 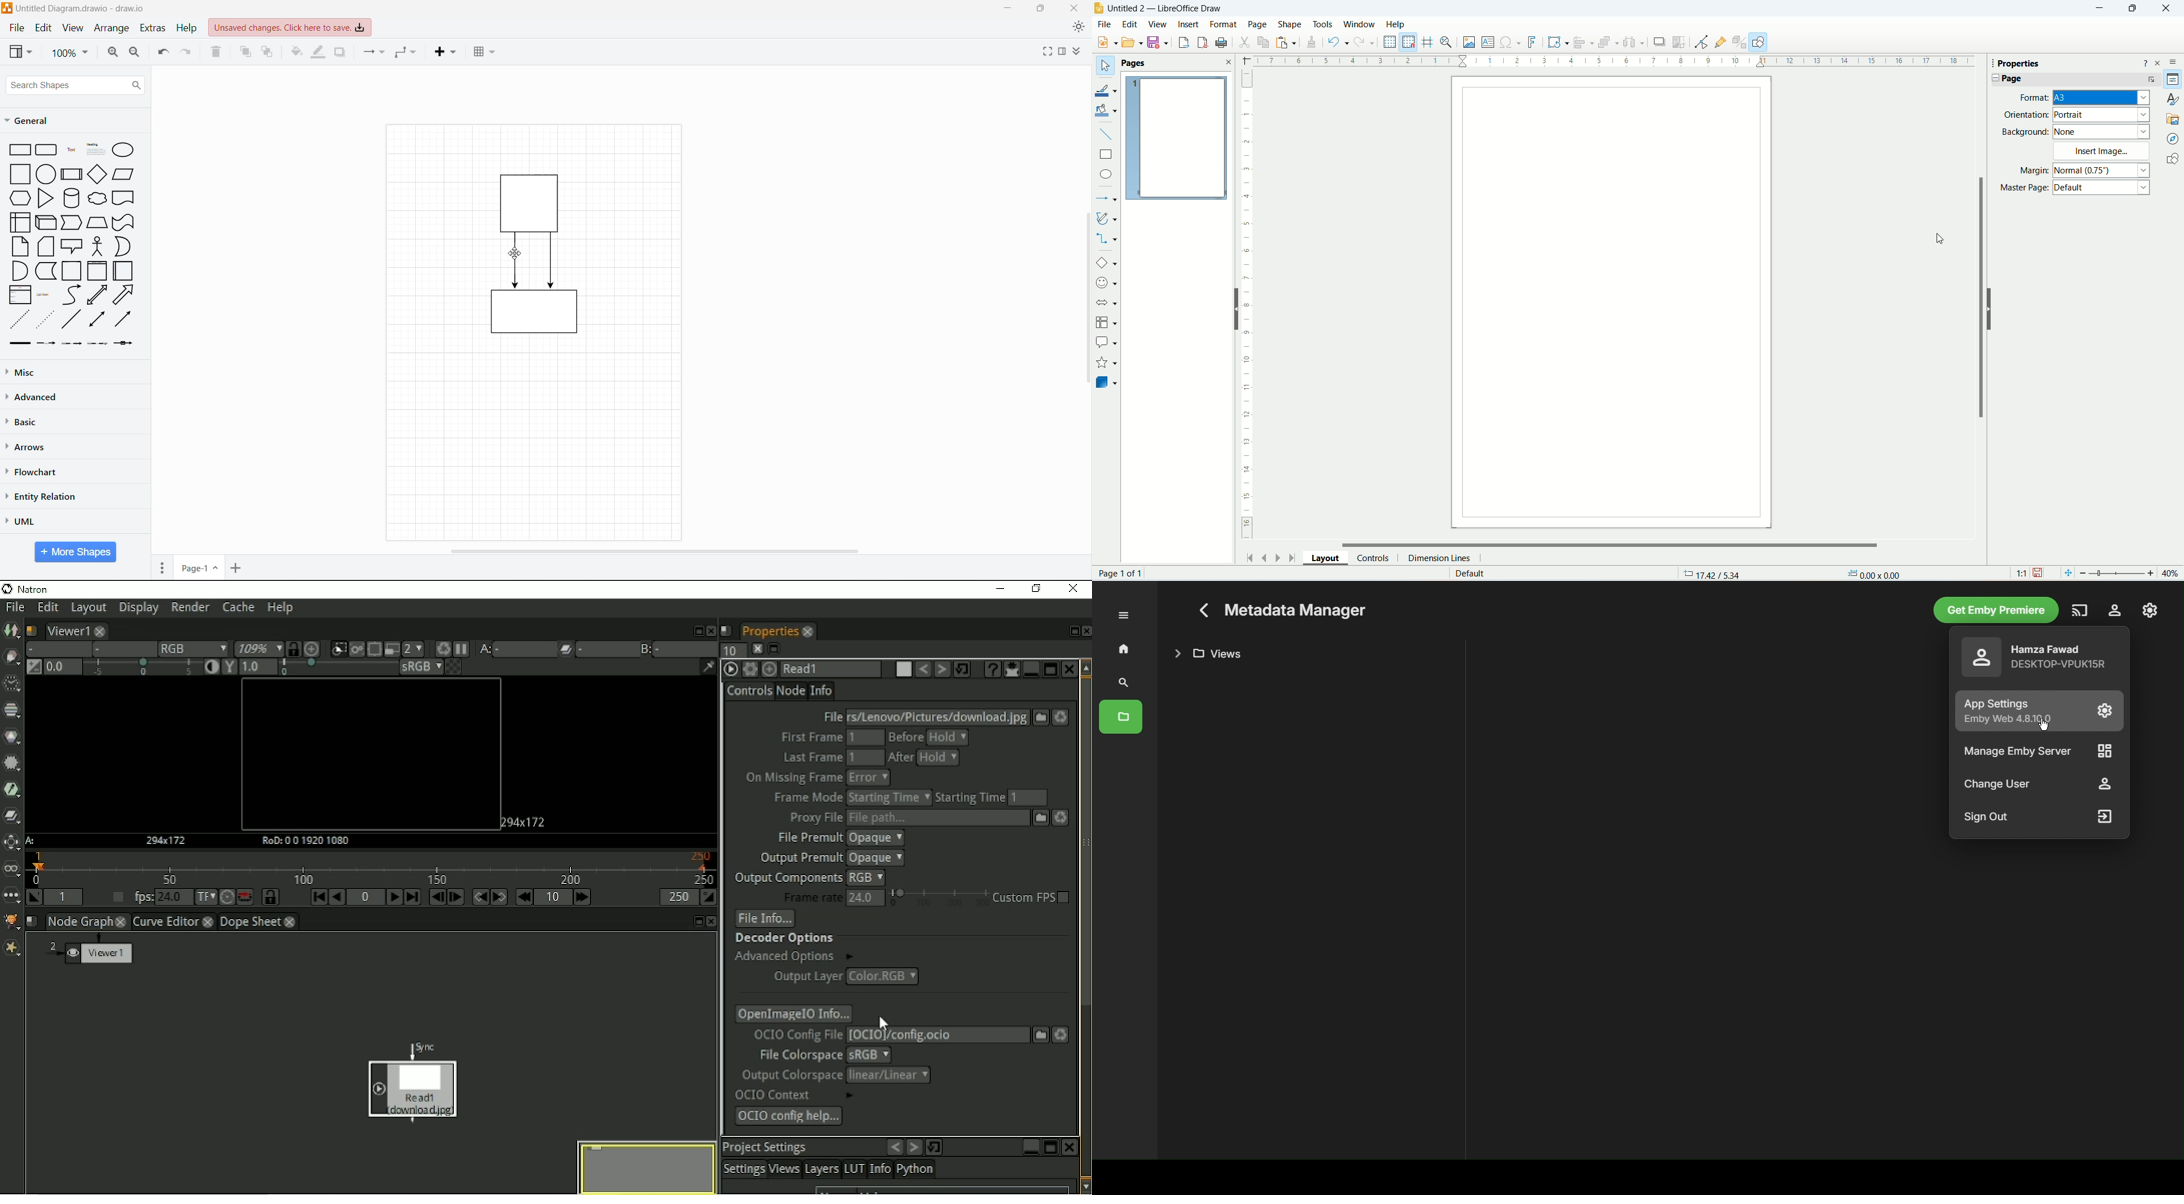 I want to click on Table, so click(x=483, y=50).